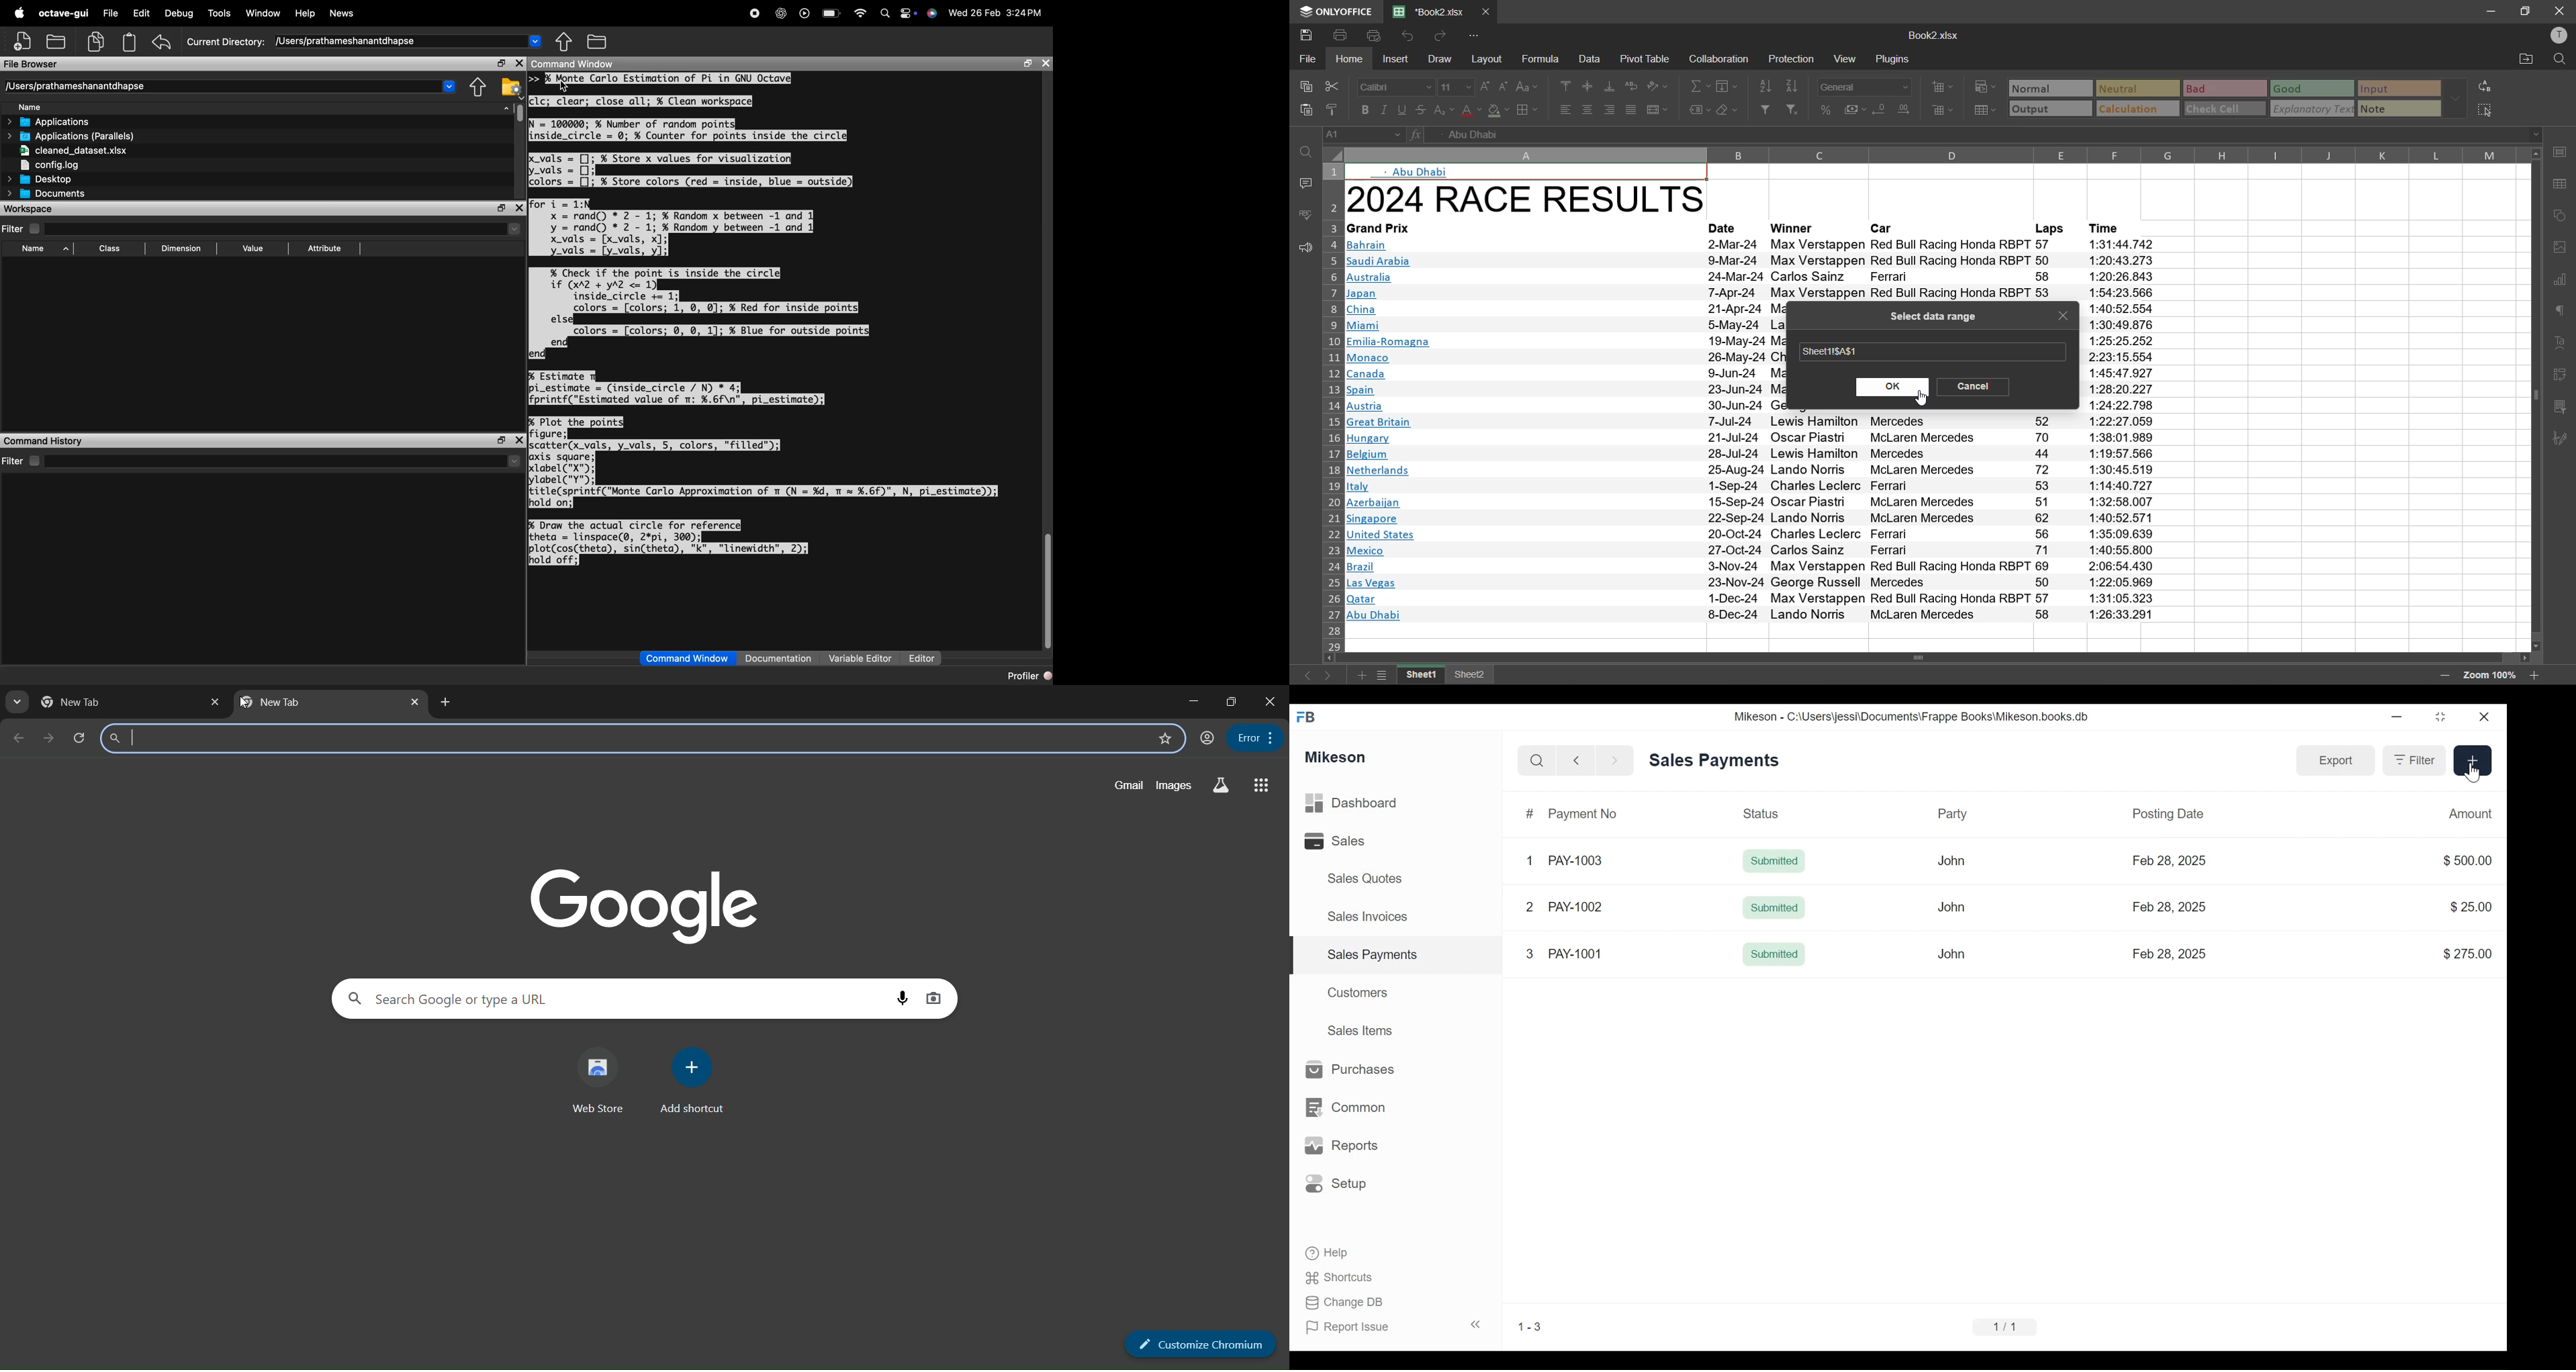  Describe the element at coordinates (40, 178) in the screenshot. I see `Desktop` at that location.